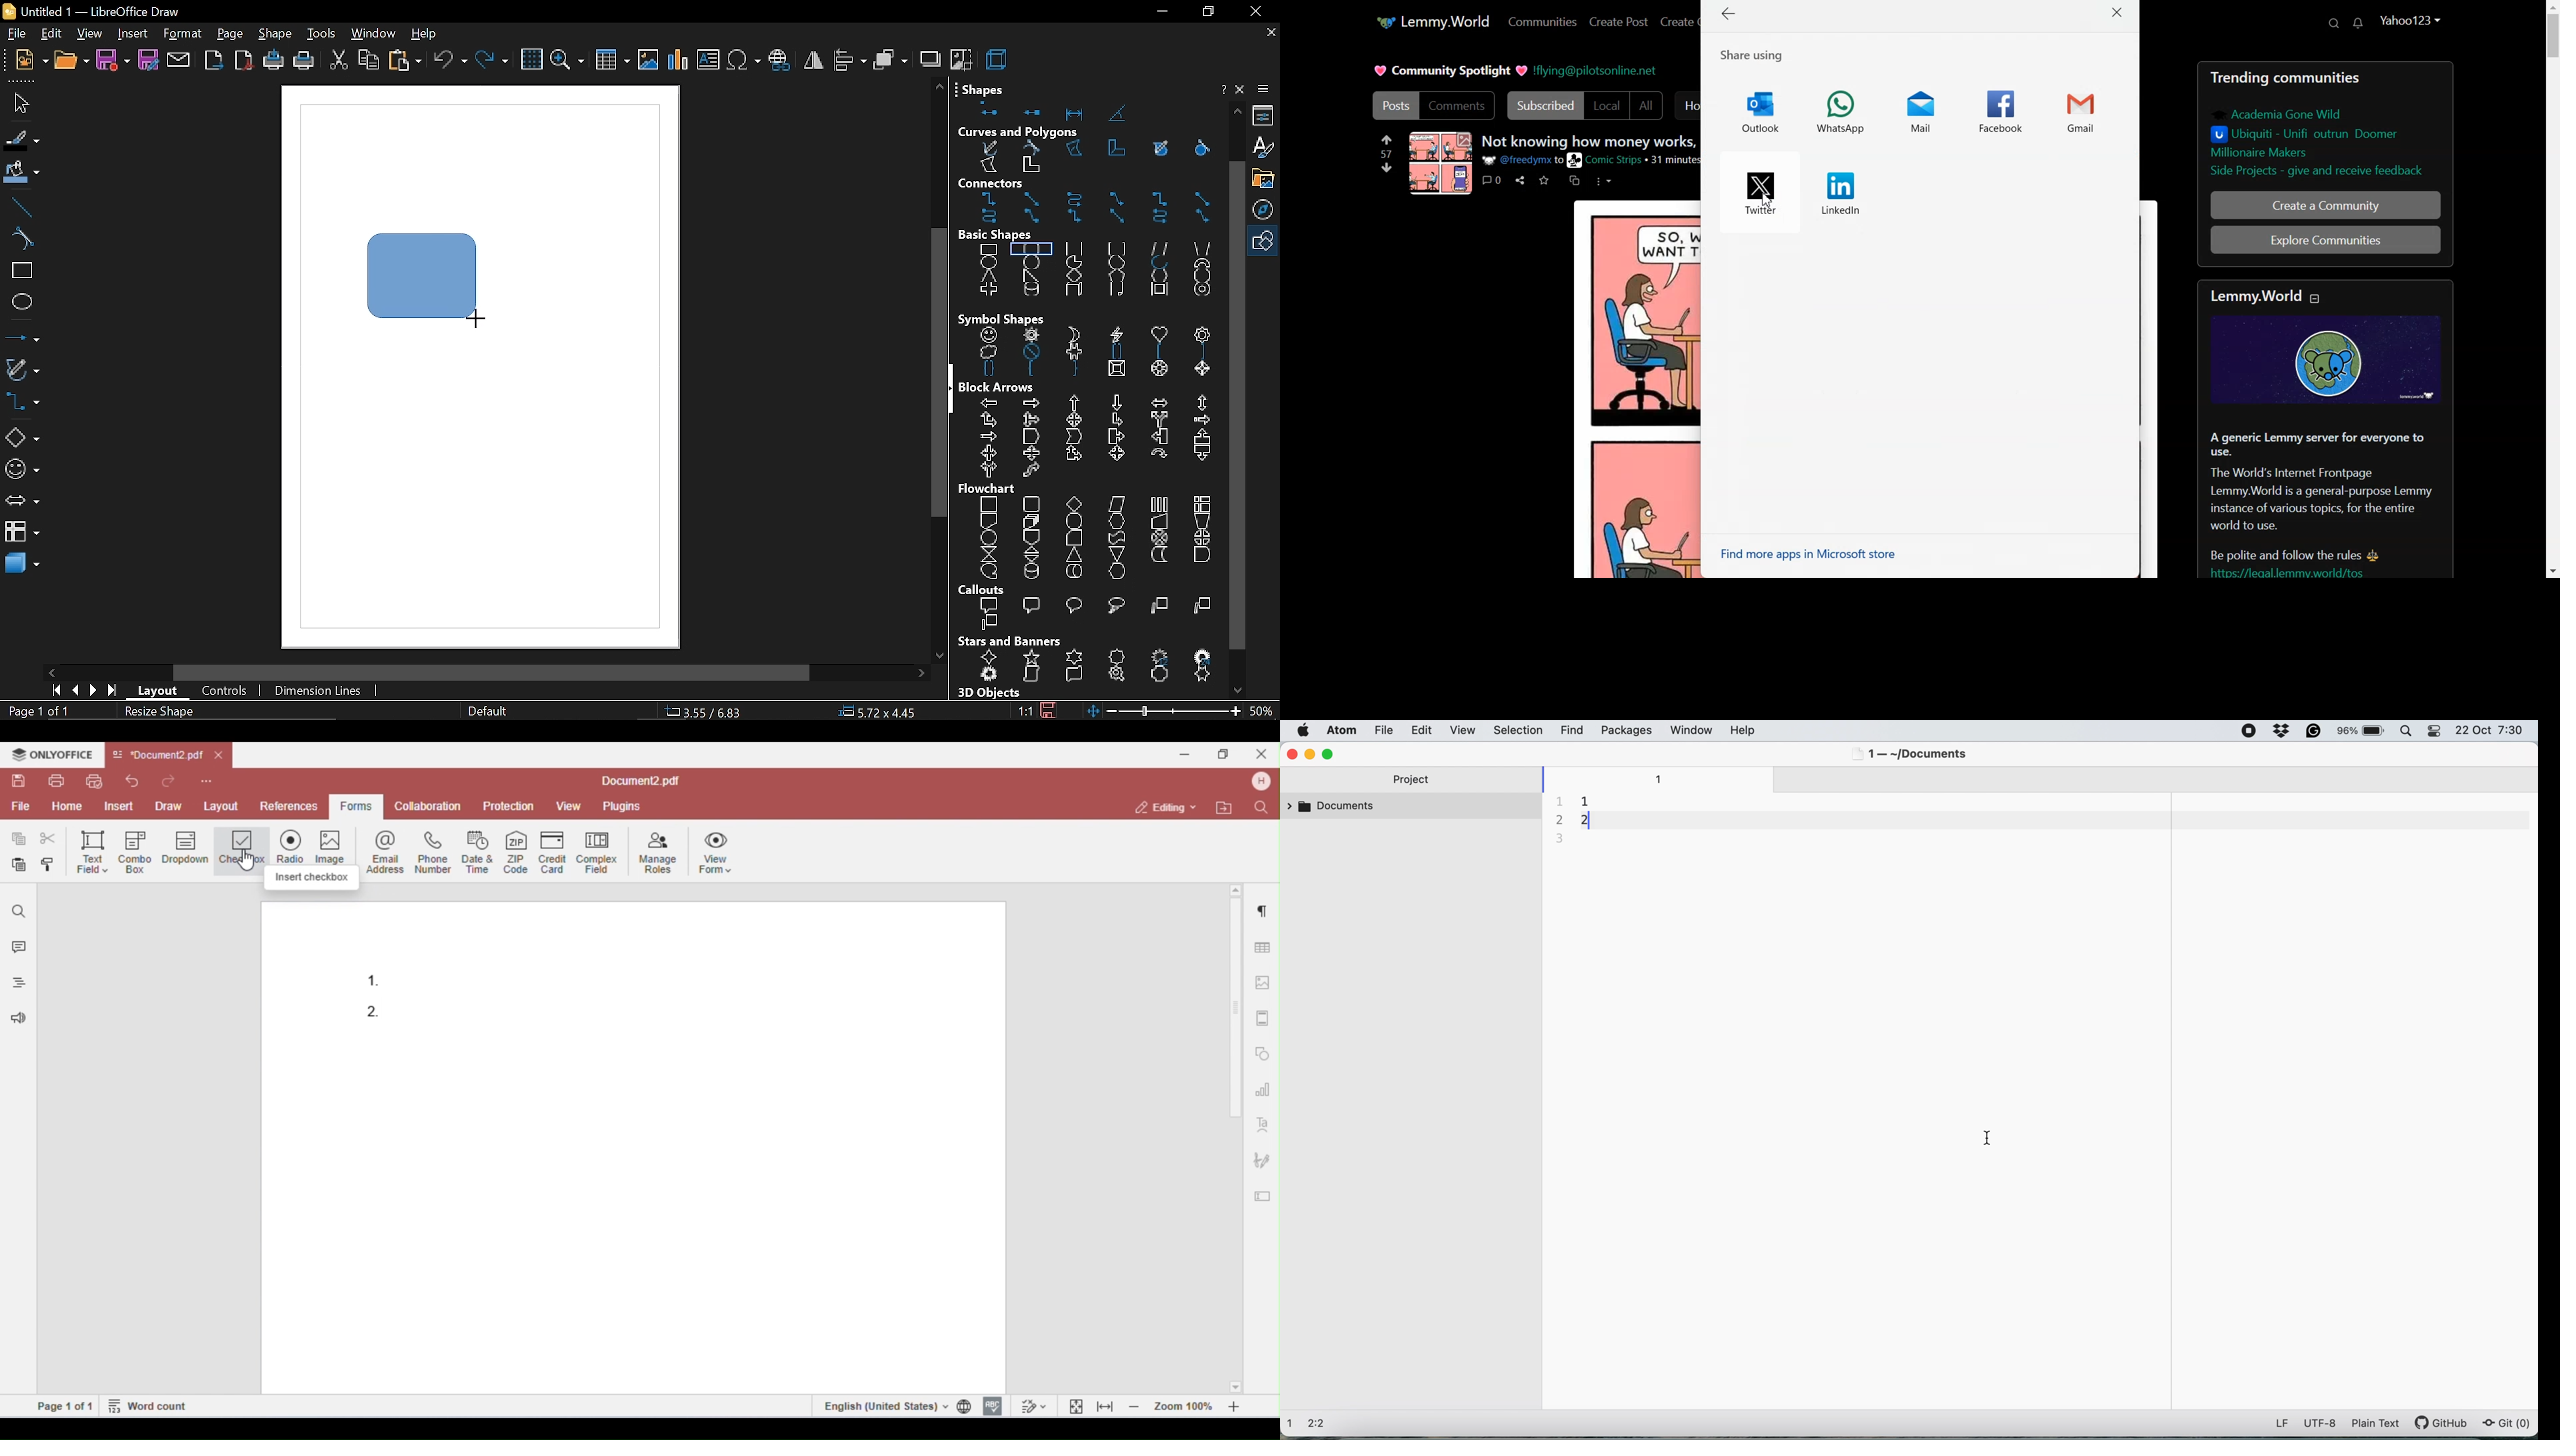  I want to click on atom, so click(1344, 732).